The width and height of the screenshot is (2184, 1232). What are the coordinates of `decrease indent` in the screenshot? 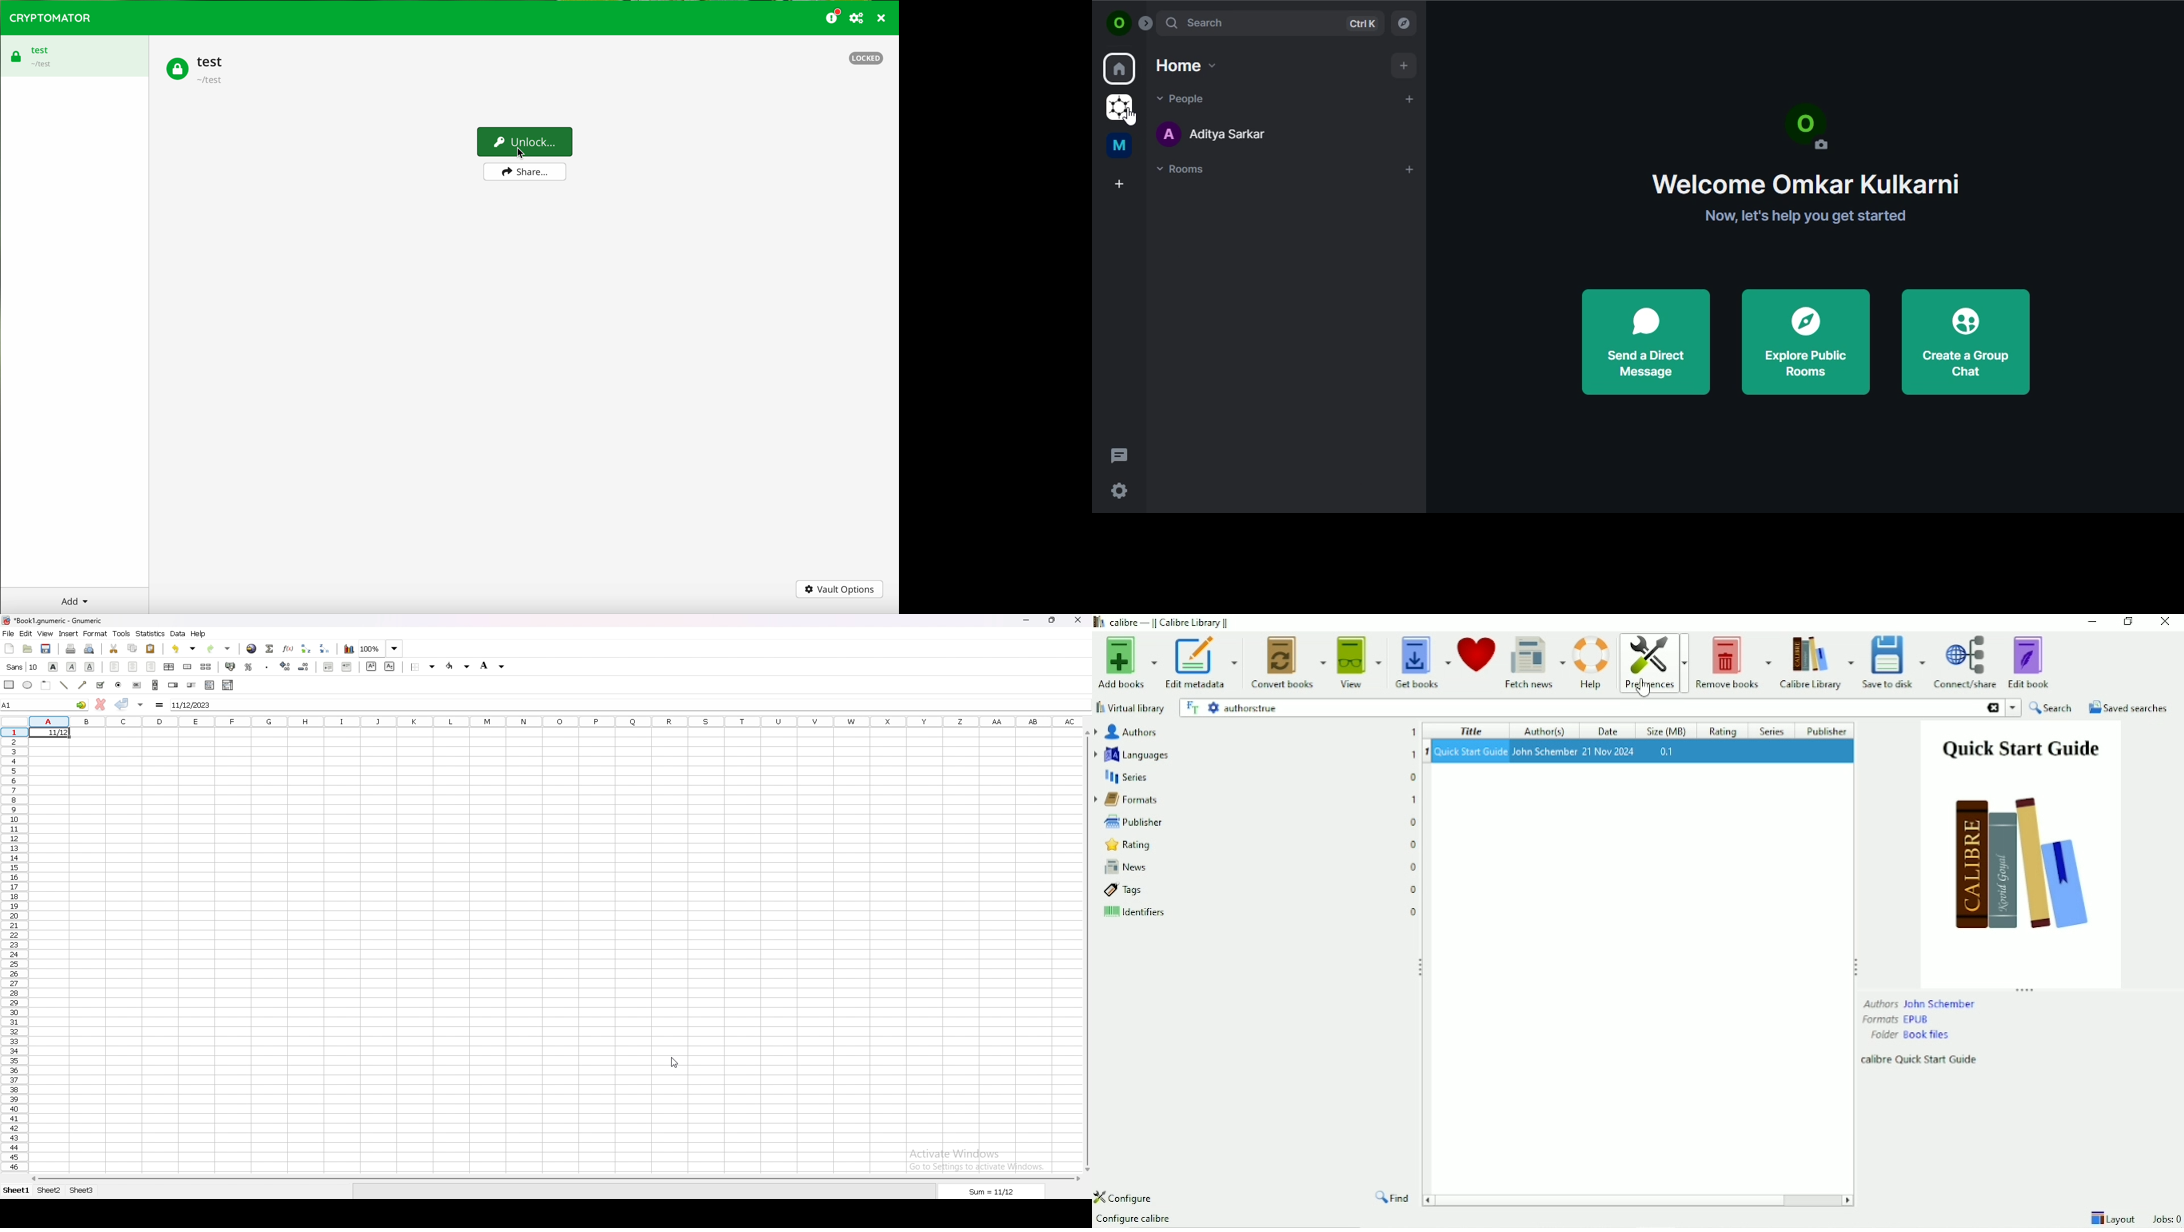 It's located at (329, 666).